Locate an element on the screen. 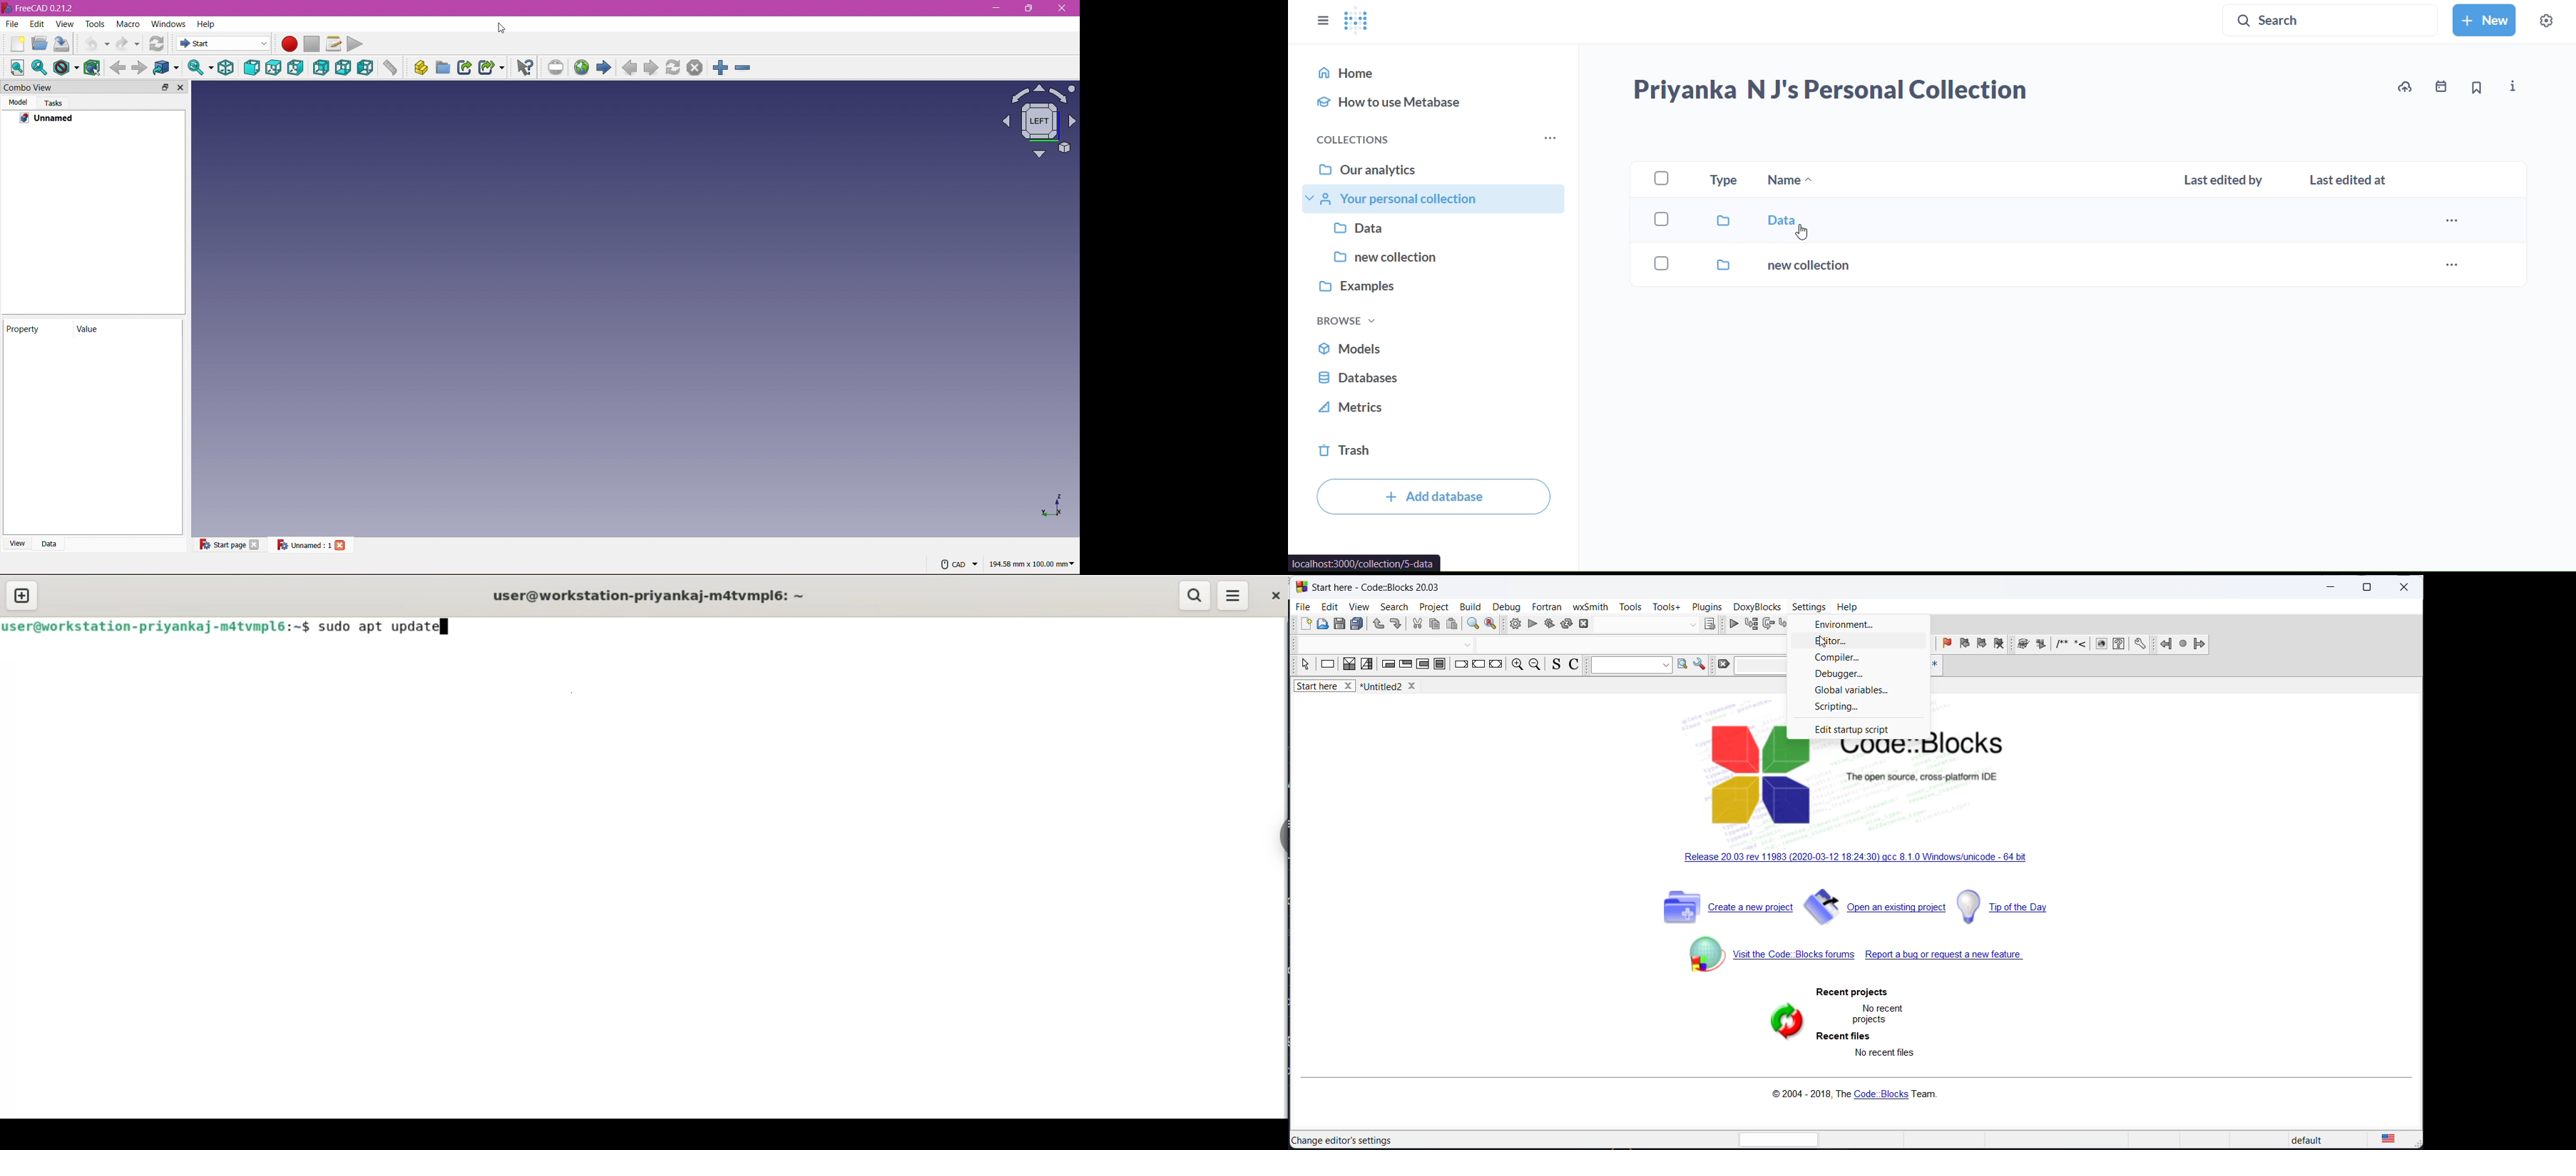 Image resolution: width=2576 pixels, height=1176 pixels. settings is located at coordinates (1811, 607).